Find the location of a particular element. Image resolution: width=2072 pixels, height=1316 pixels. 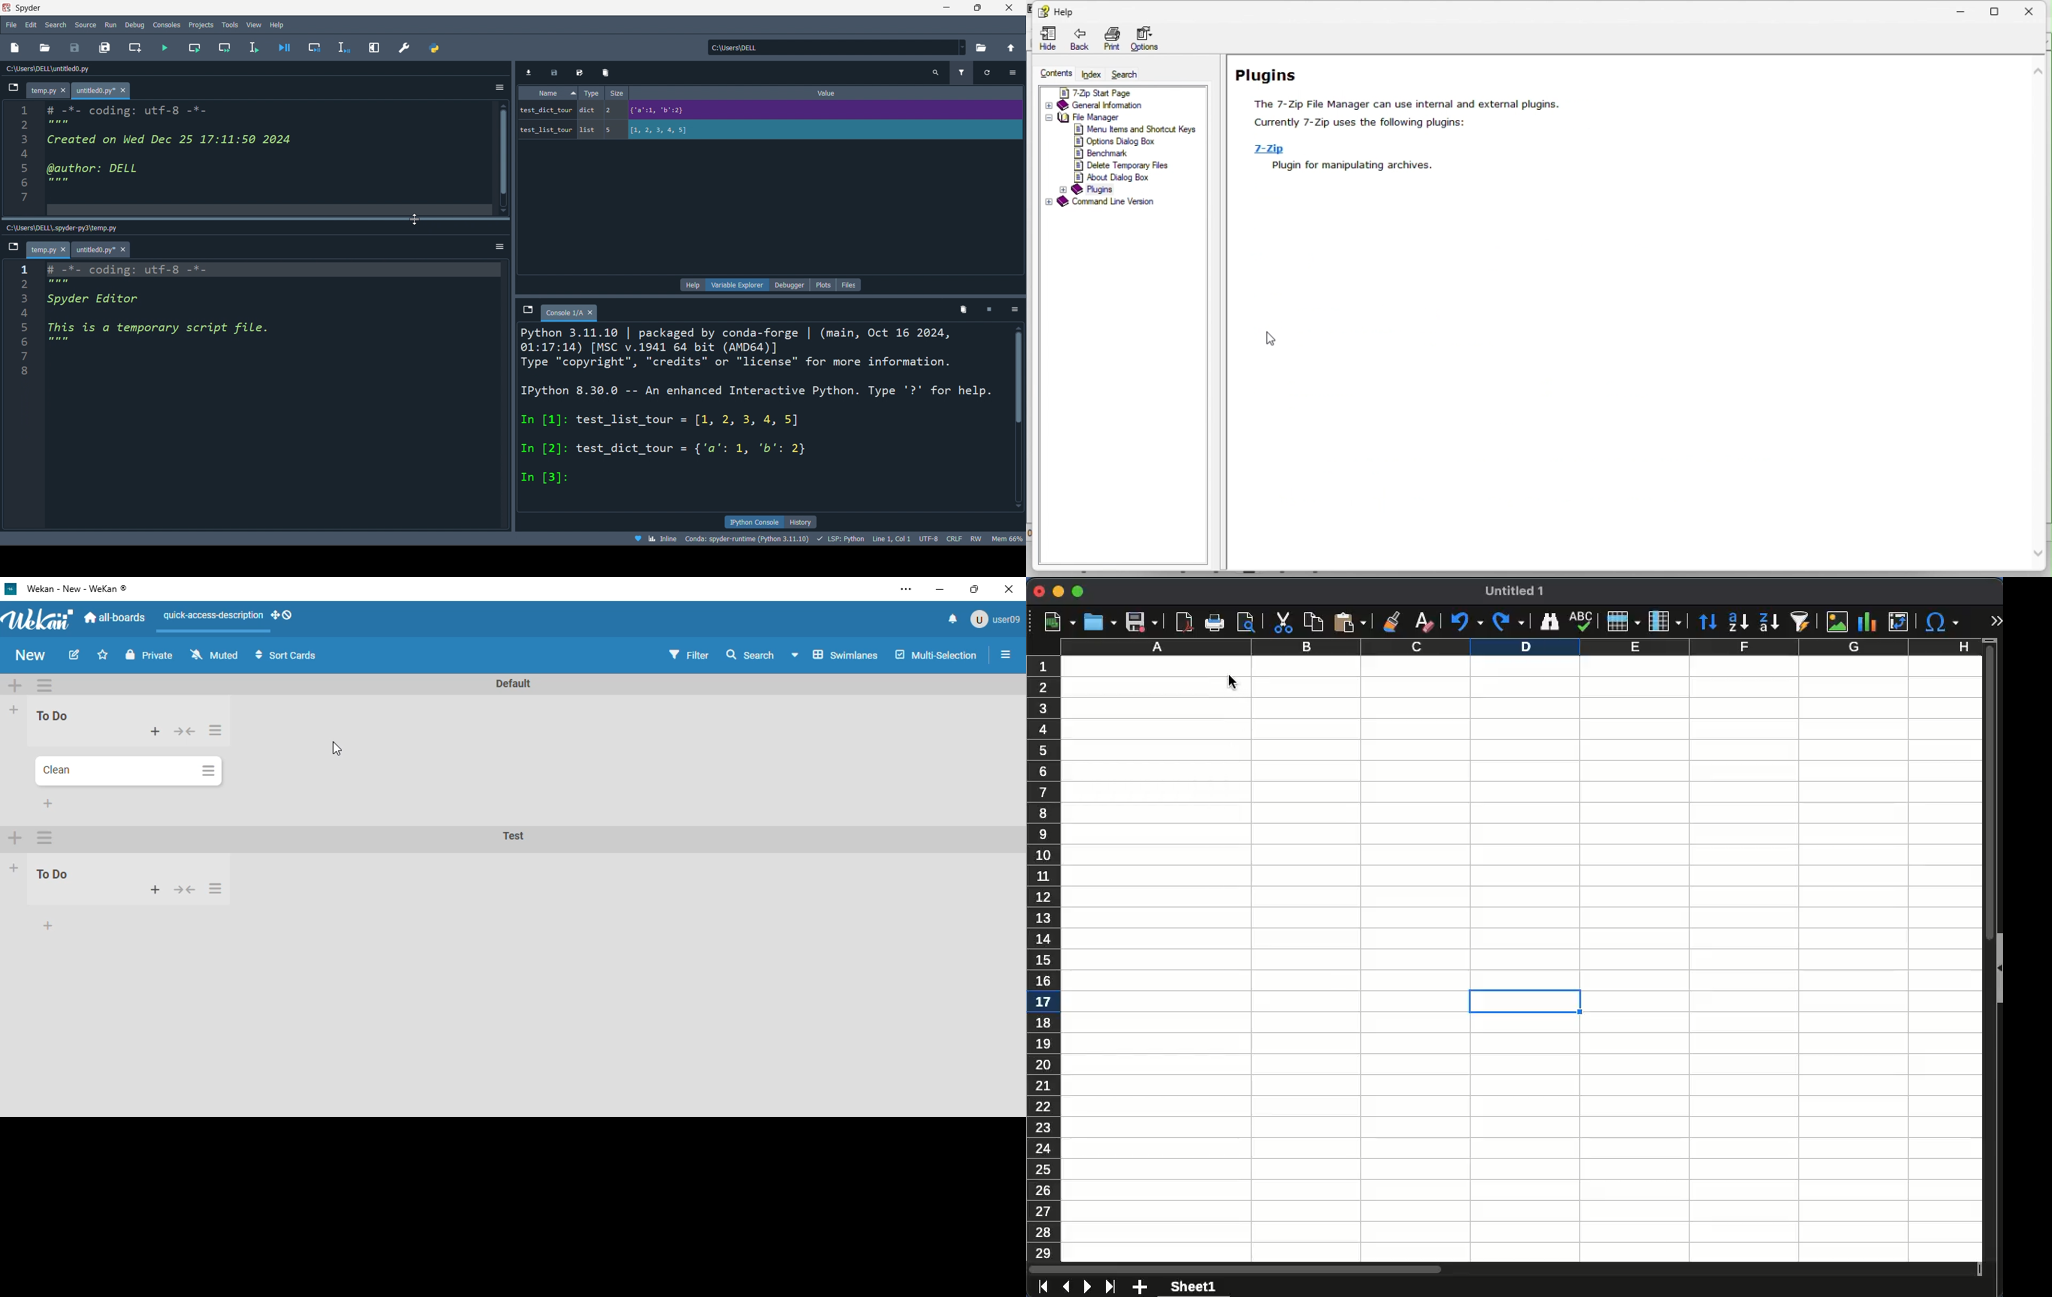

SAVE is located at coordinates (76, 47).